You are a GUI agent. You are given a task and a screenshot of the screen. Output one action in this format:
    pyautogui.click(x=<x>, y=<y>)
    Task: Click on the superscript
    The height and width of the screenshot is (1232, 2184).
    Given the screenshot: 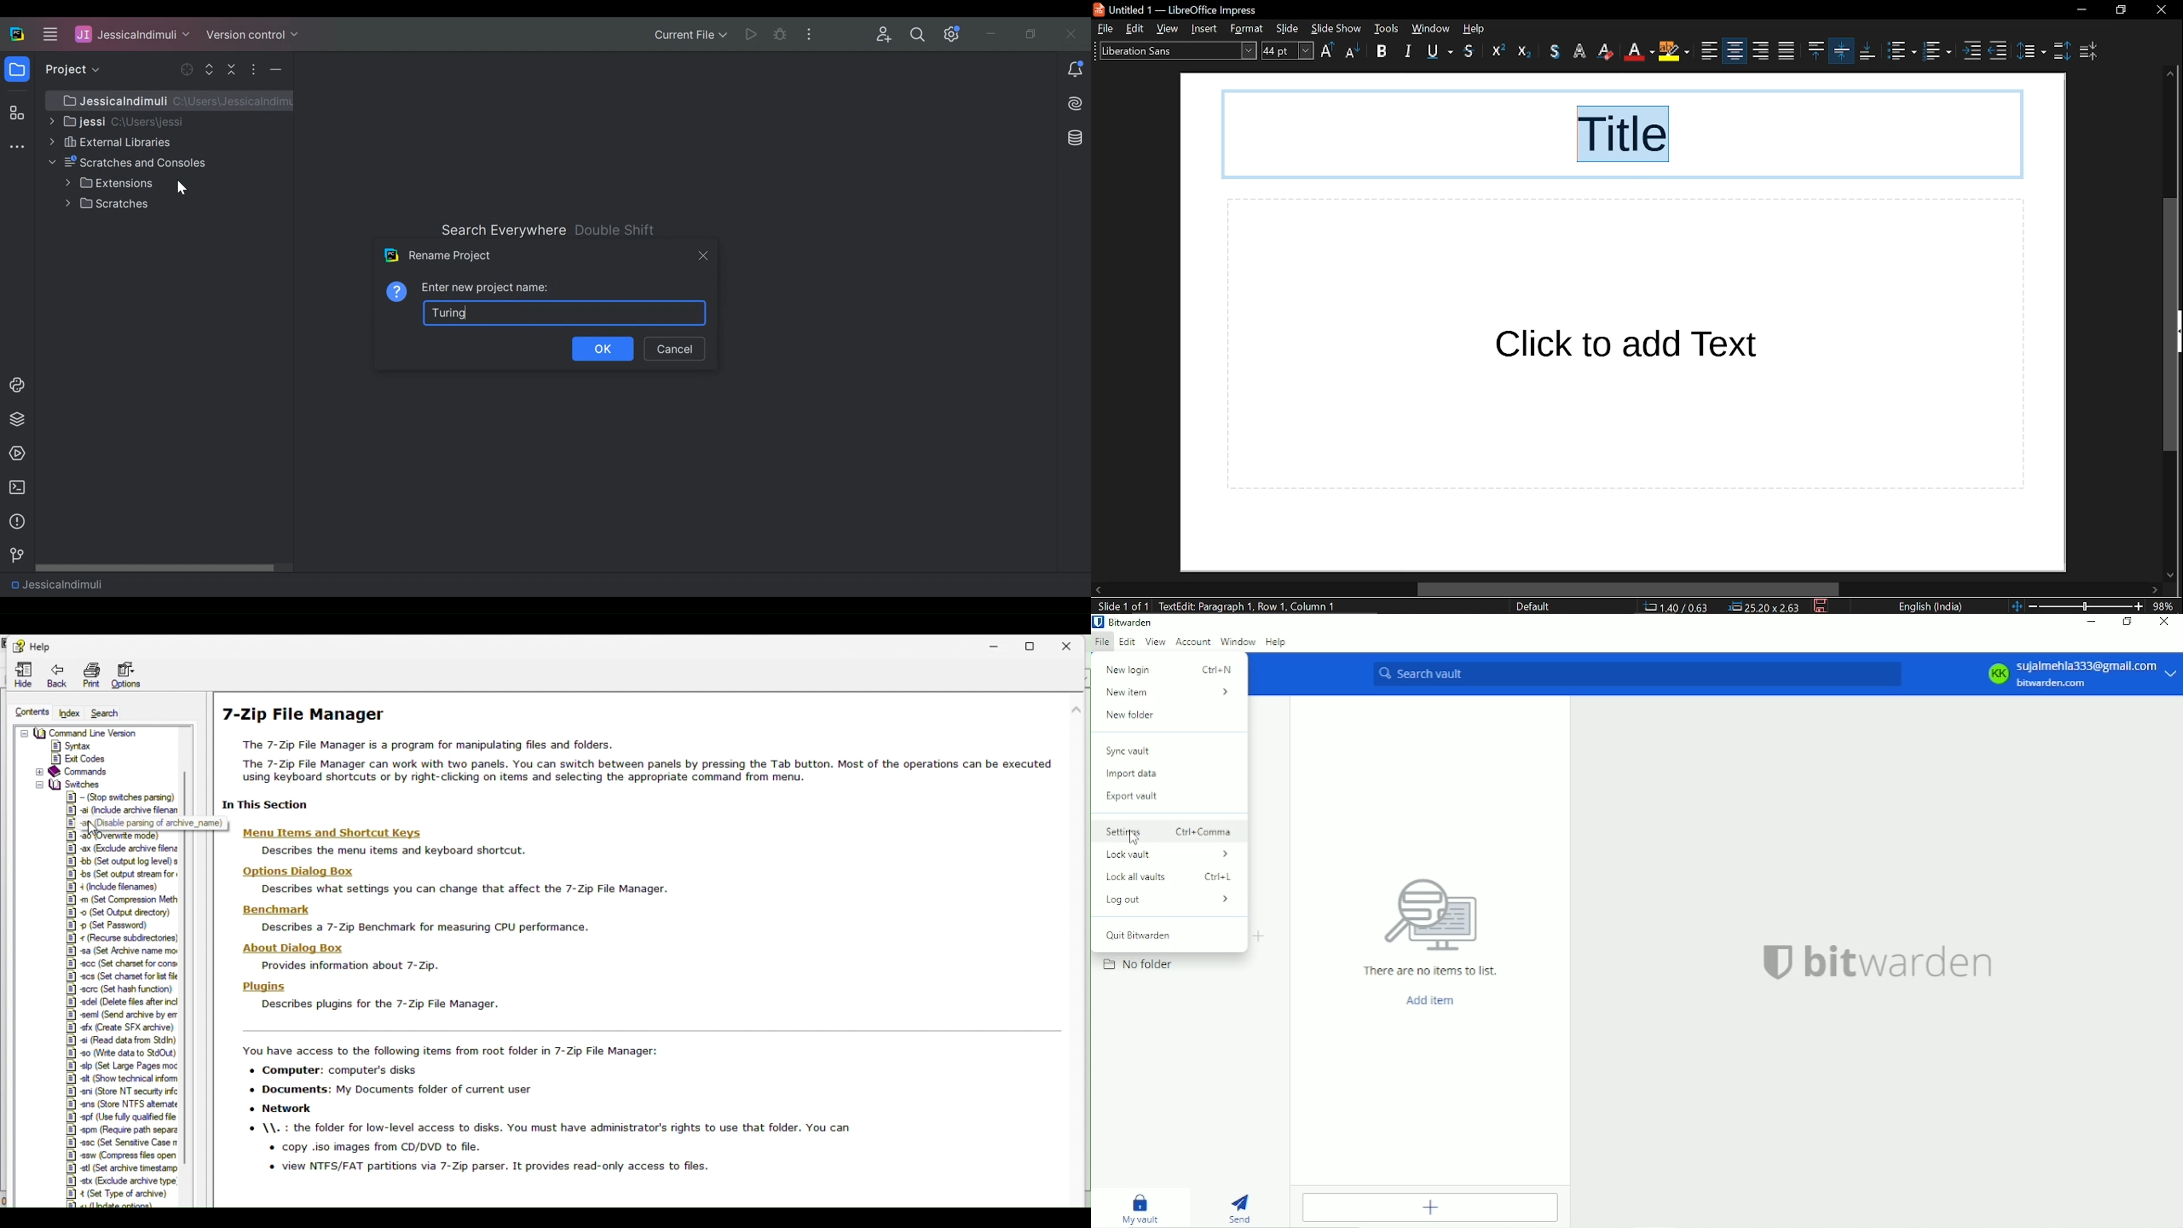 What is the action you would take?
    pyautogui.click(x=1494, y=52)
    